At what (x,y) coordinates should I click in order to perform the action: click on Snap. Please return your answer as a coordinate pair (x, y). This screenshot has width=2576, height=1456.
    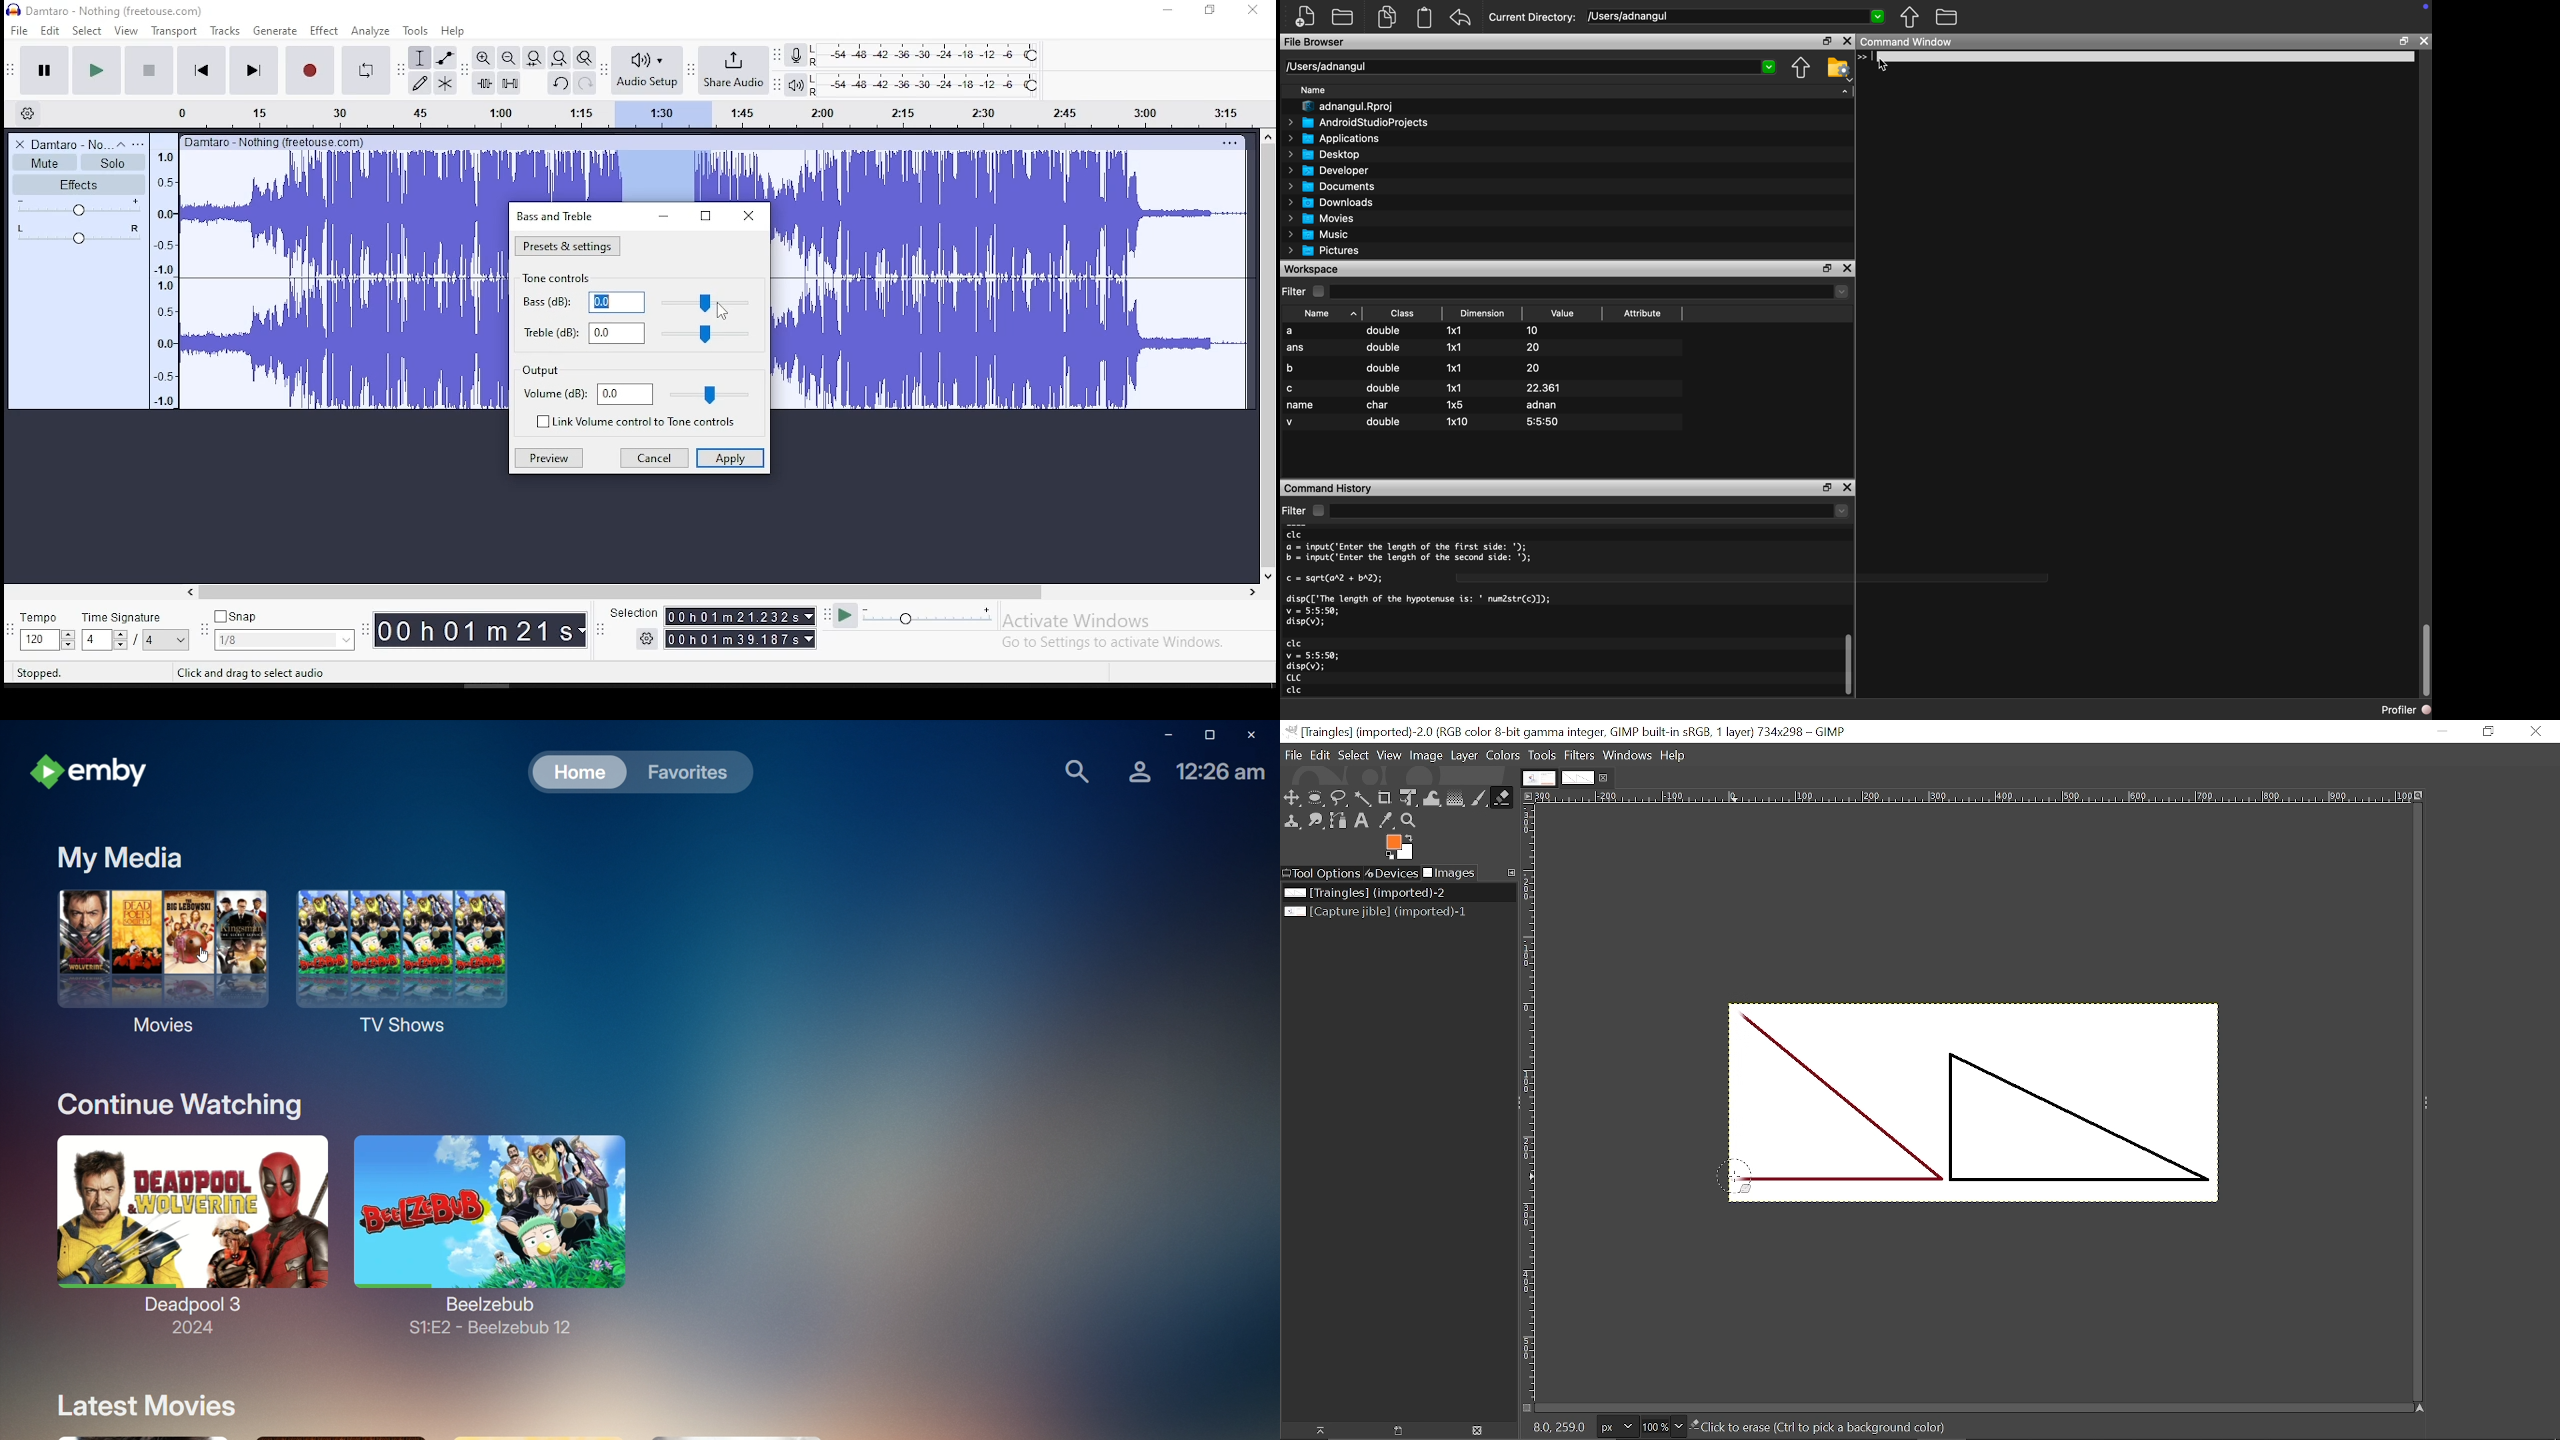
    Looking at the image, I should click on (284, 617).